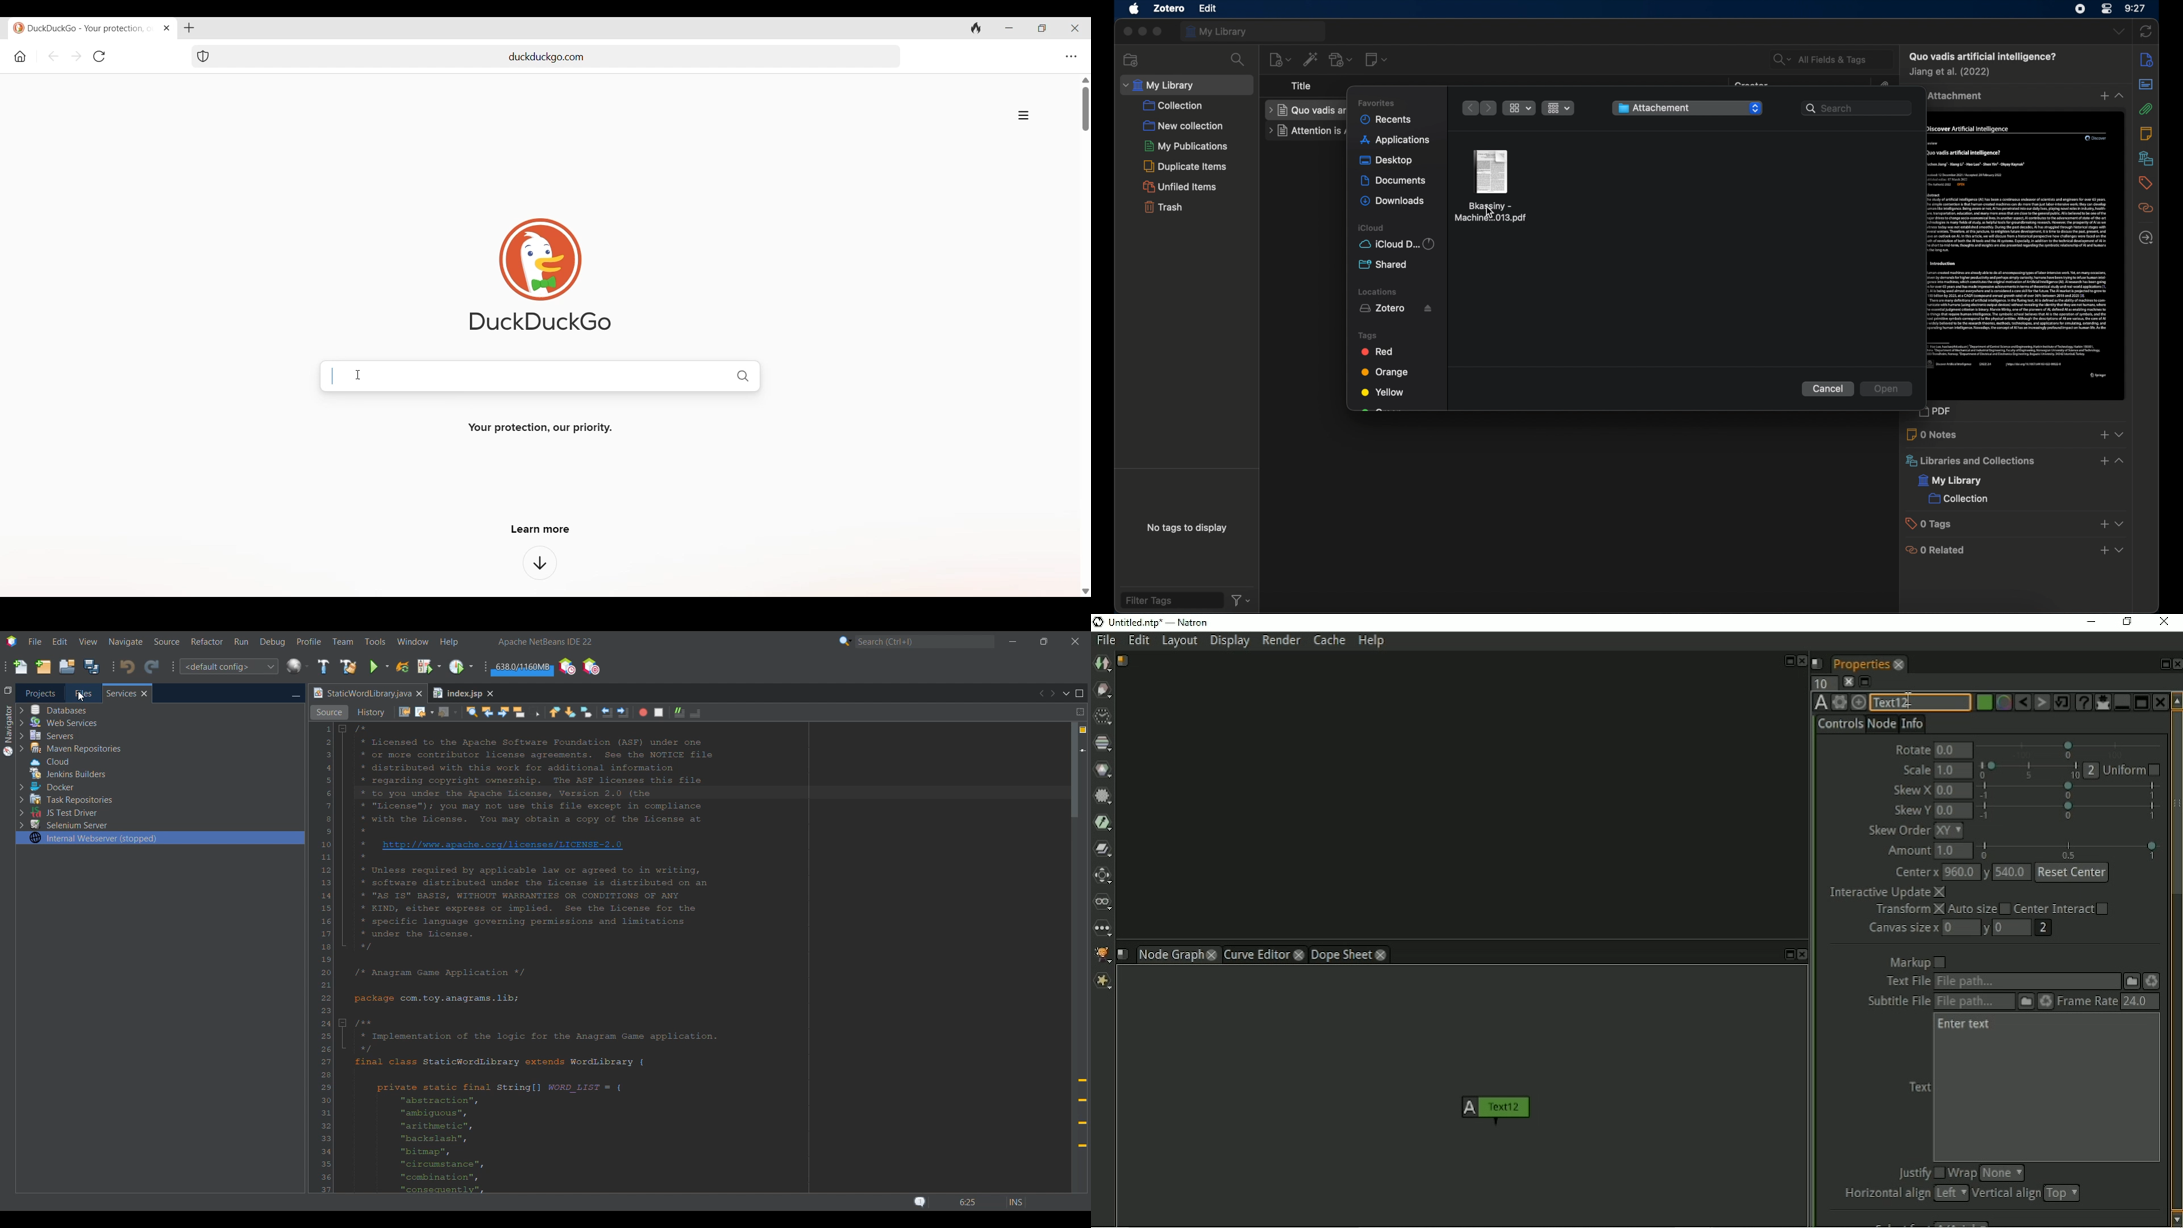 The image size is (2184, 1232). I want to click on creator, so click(1952, 73).